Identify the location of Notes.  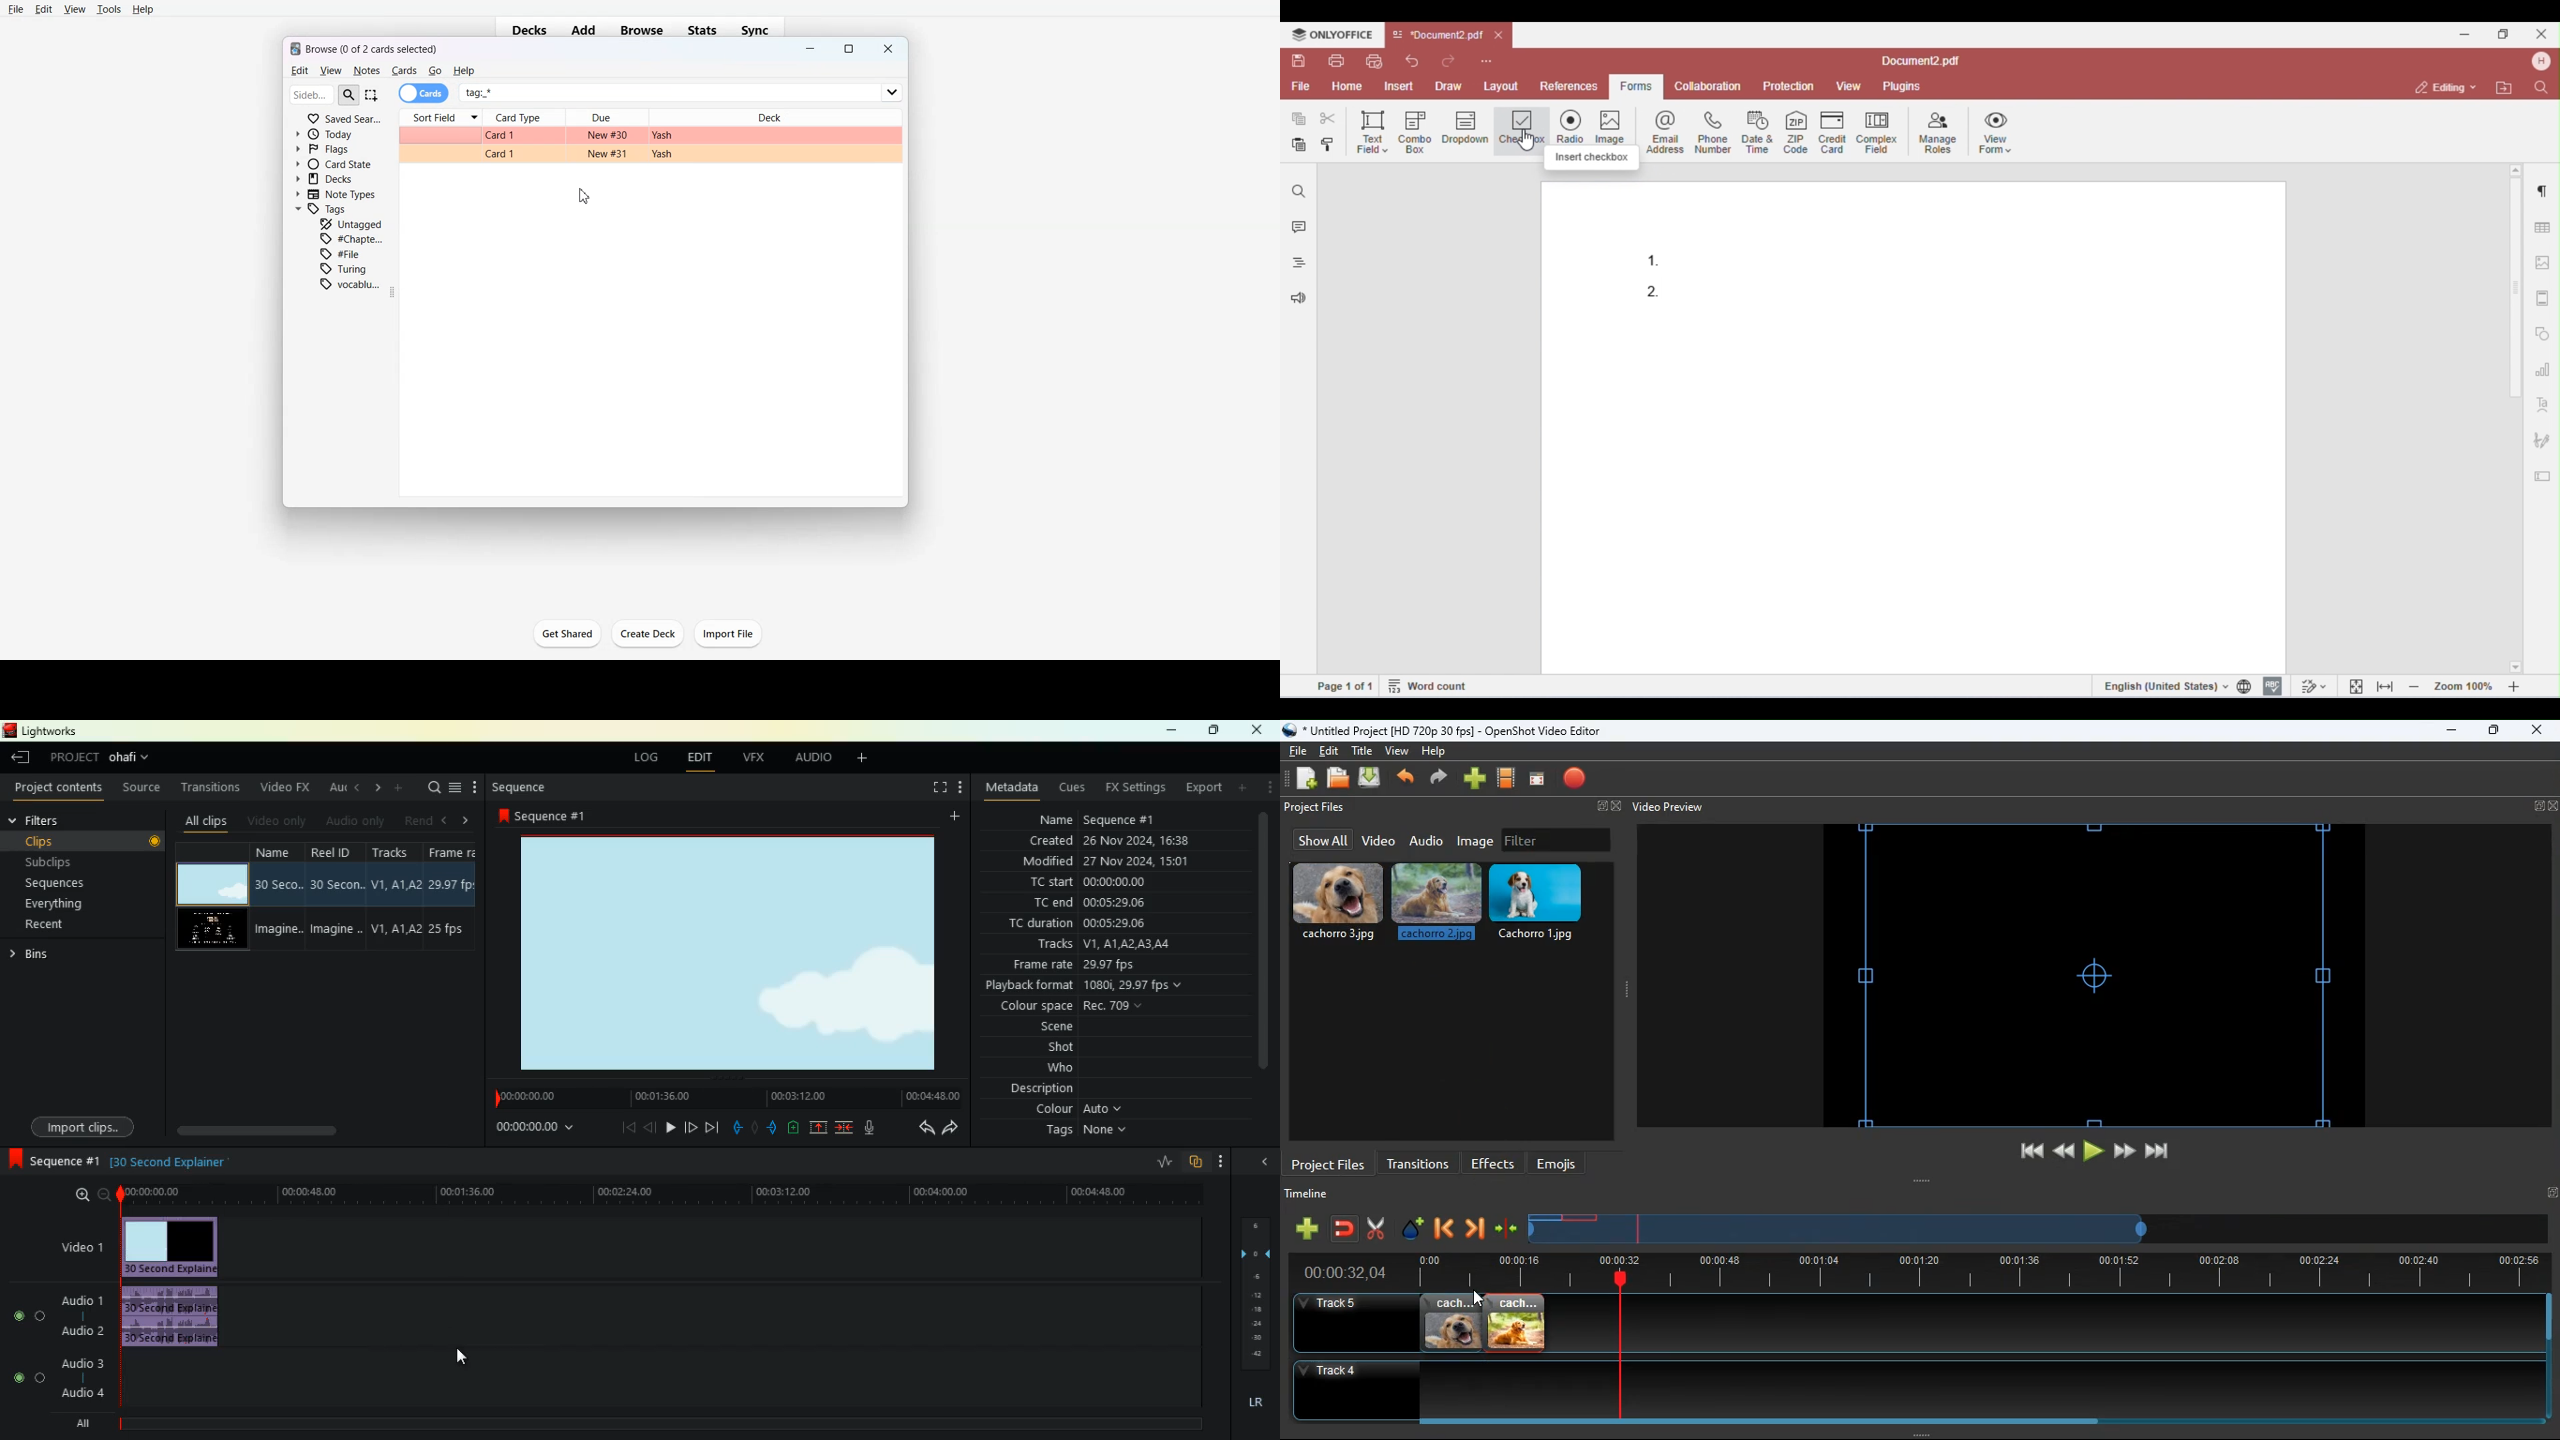
(366, 71).